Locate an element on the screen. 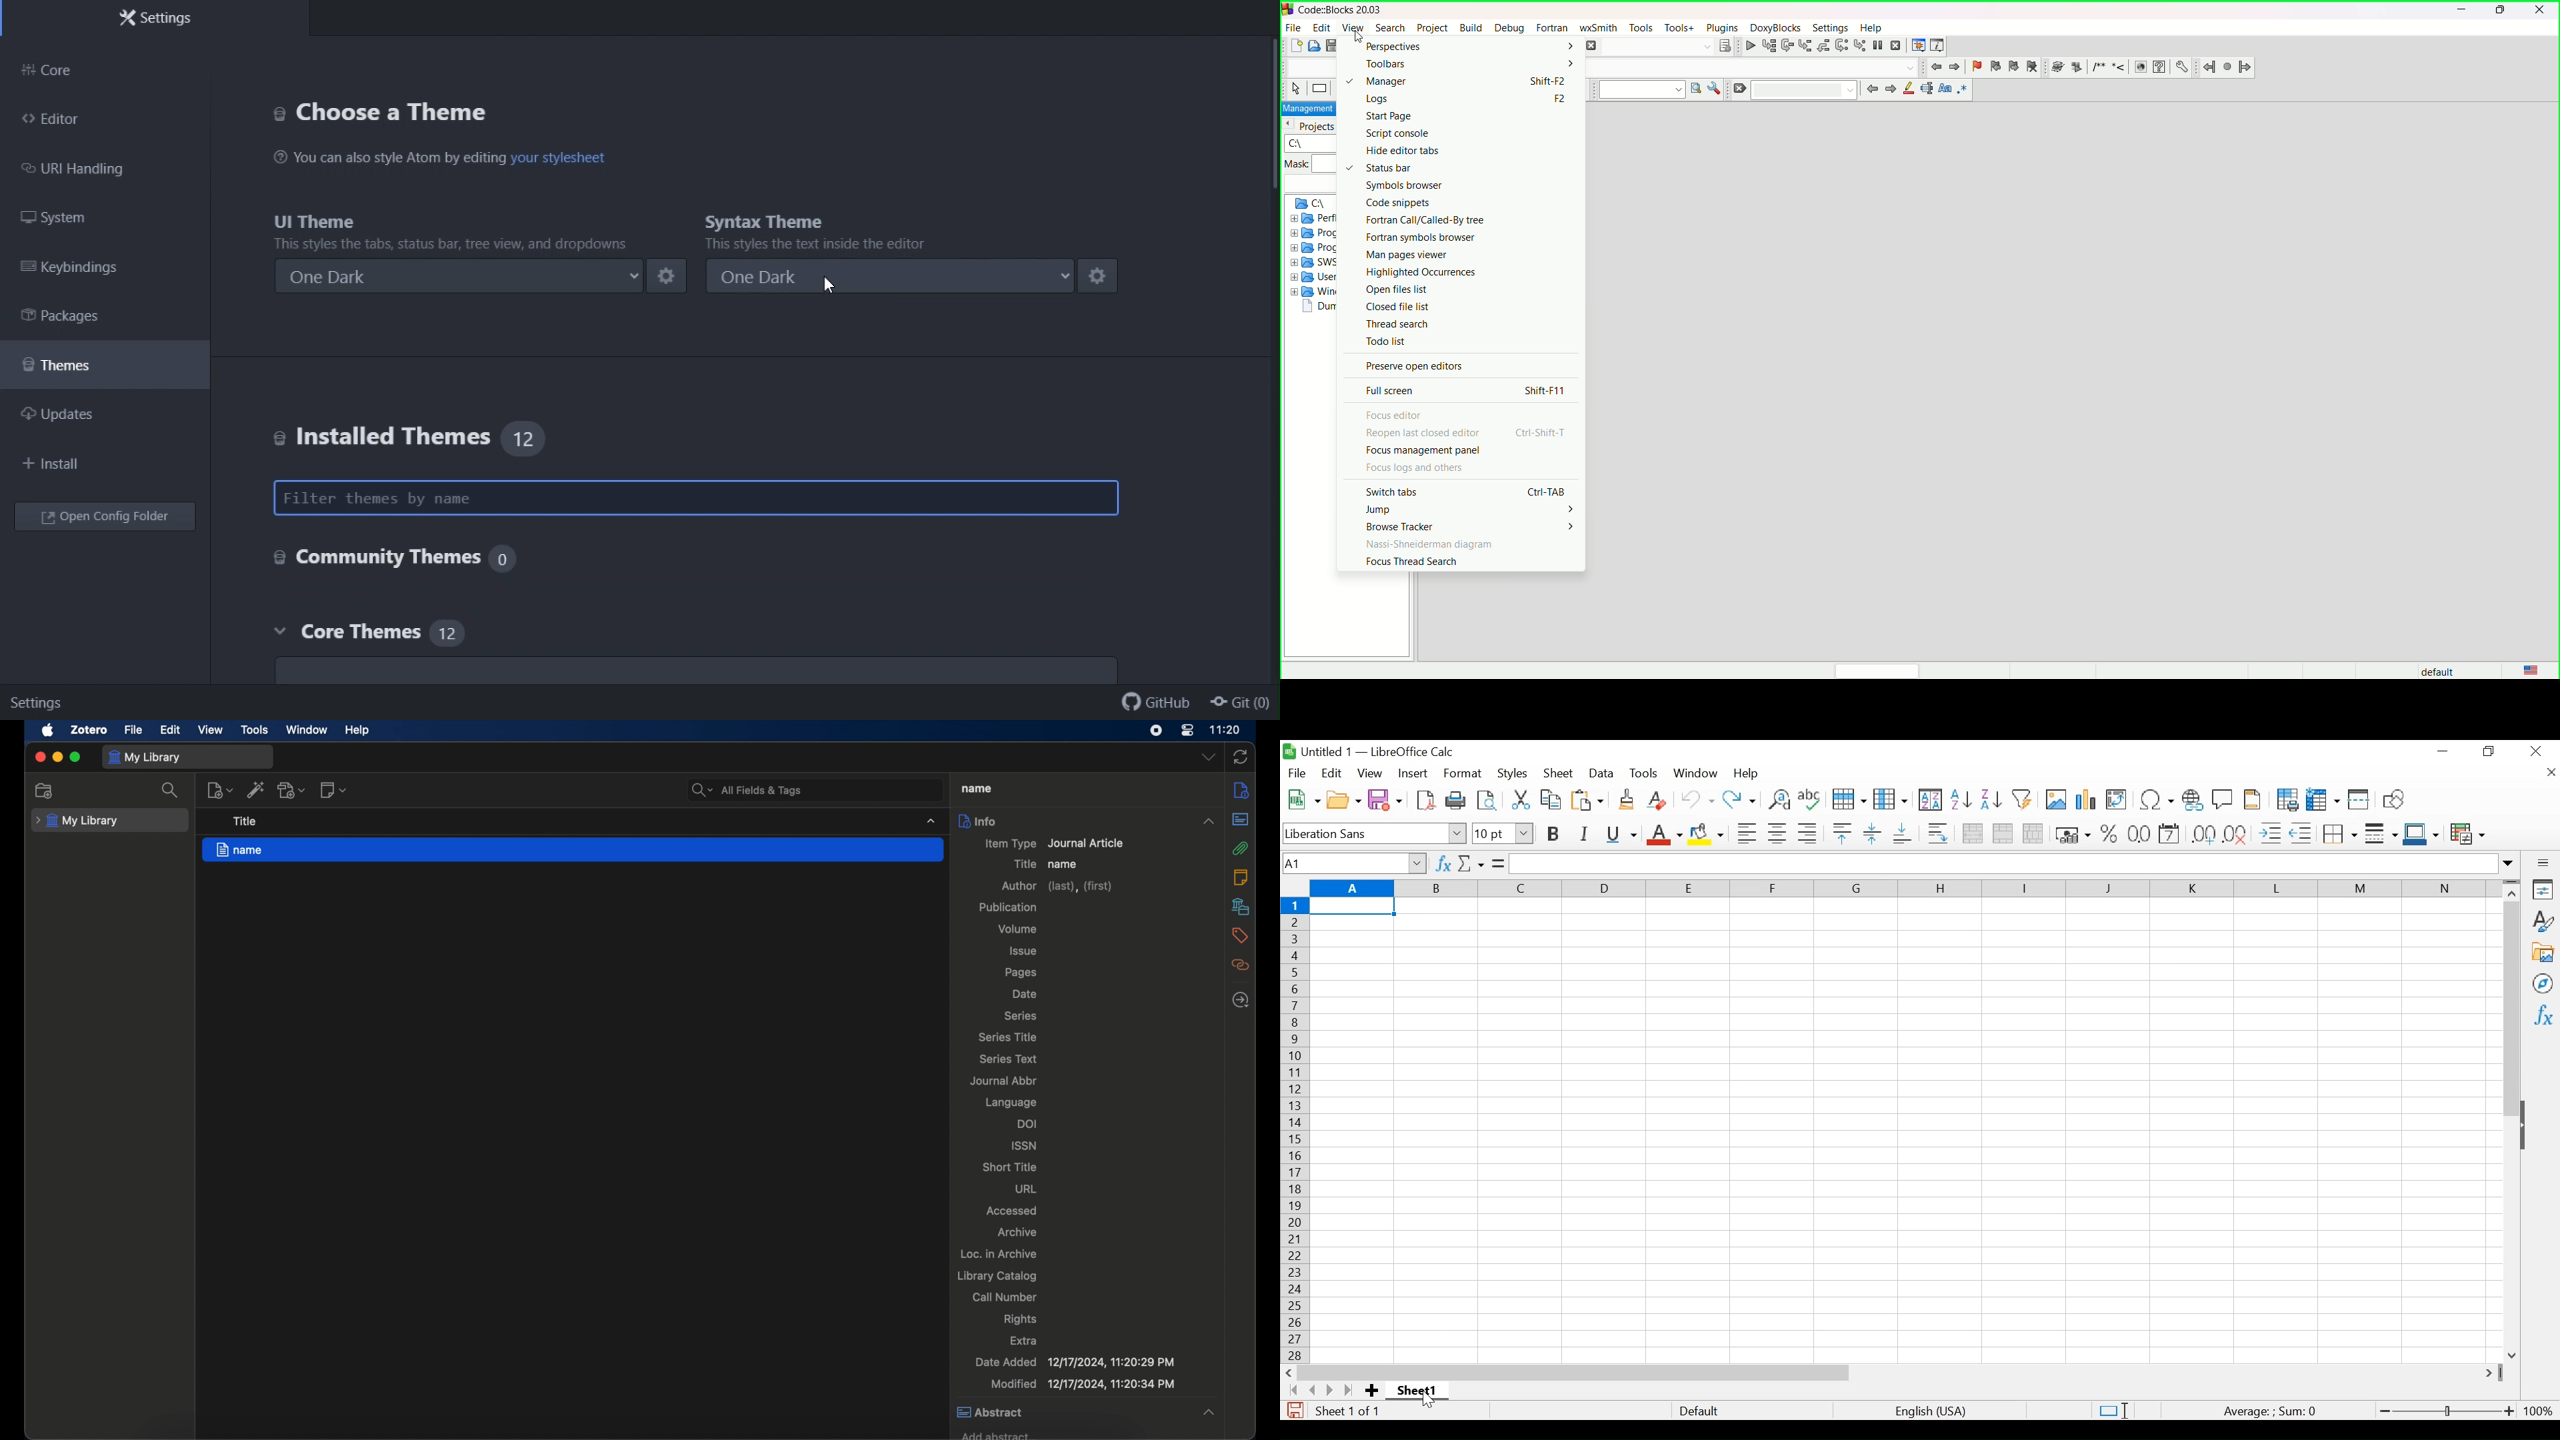 The height and width of the screenshot is (1456, 2576). language is located at coordinates (2529, 669).